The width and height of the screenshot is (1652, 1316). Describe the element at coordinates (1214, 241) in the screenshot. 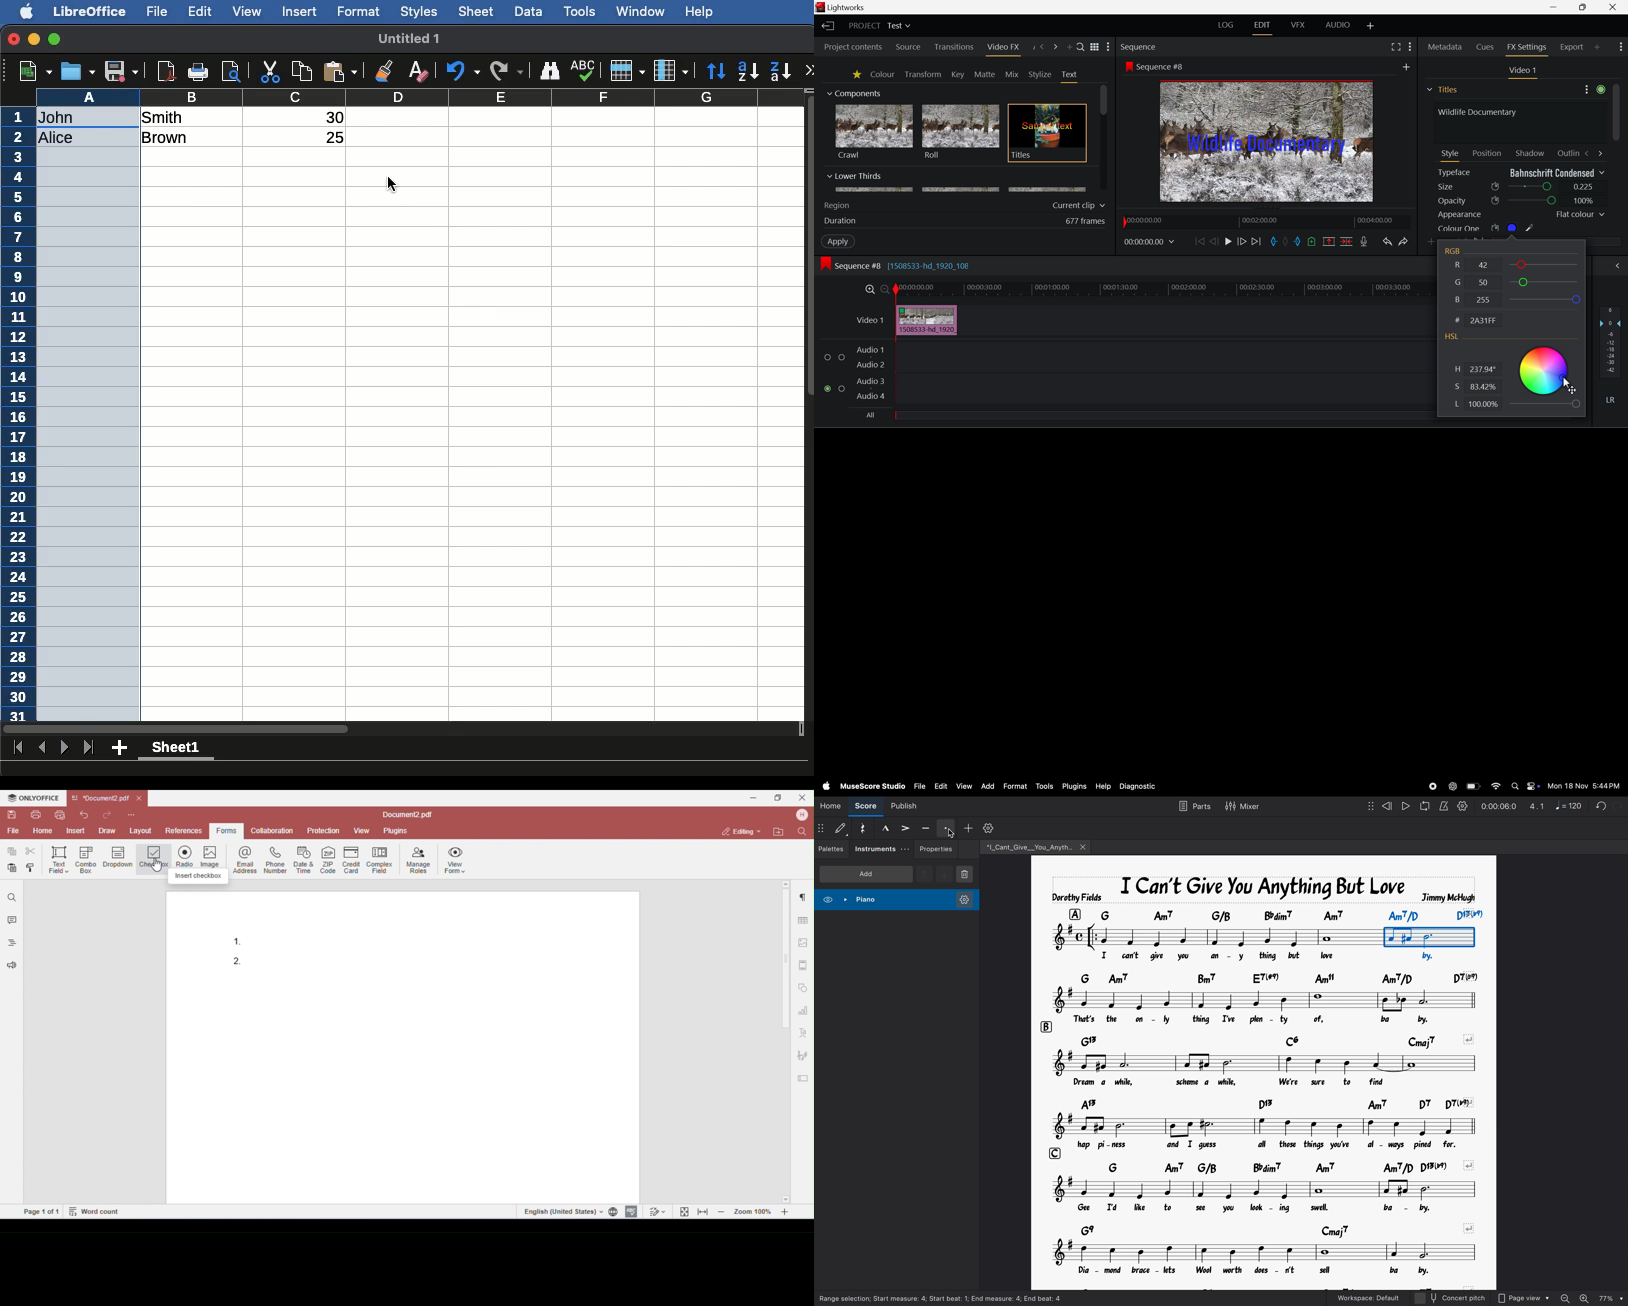

I see `Go Back` at that location.